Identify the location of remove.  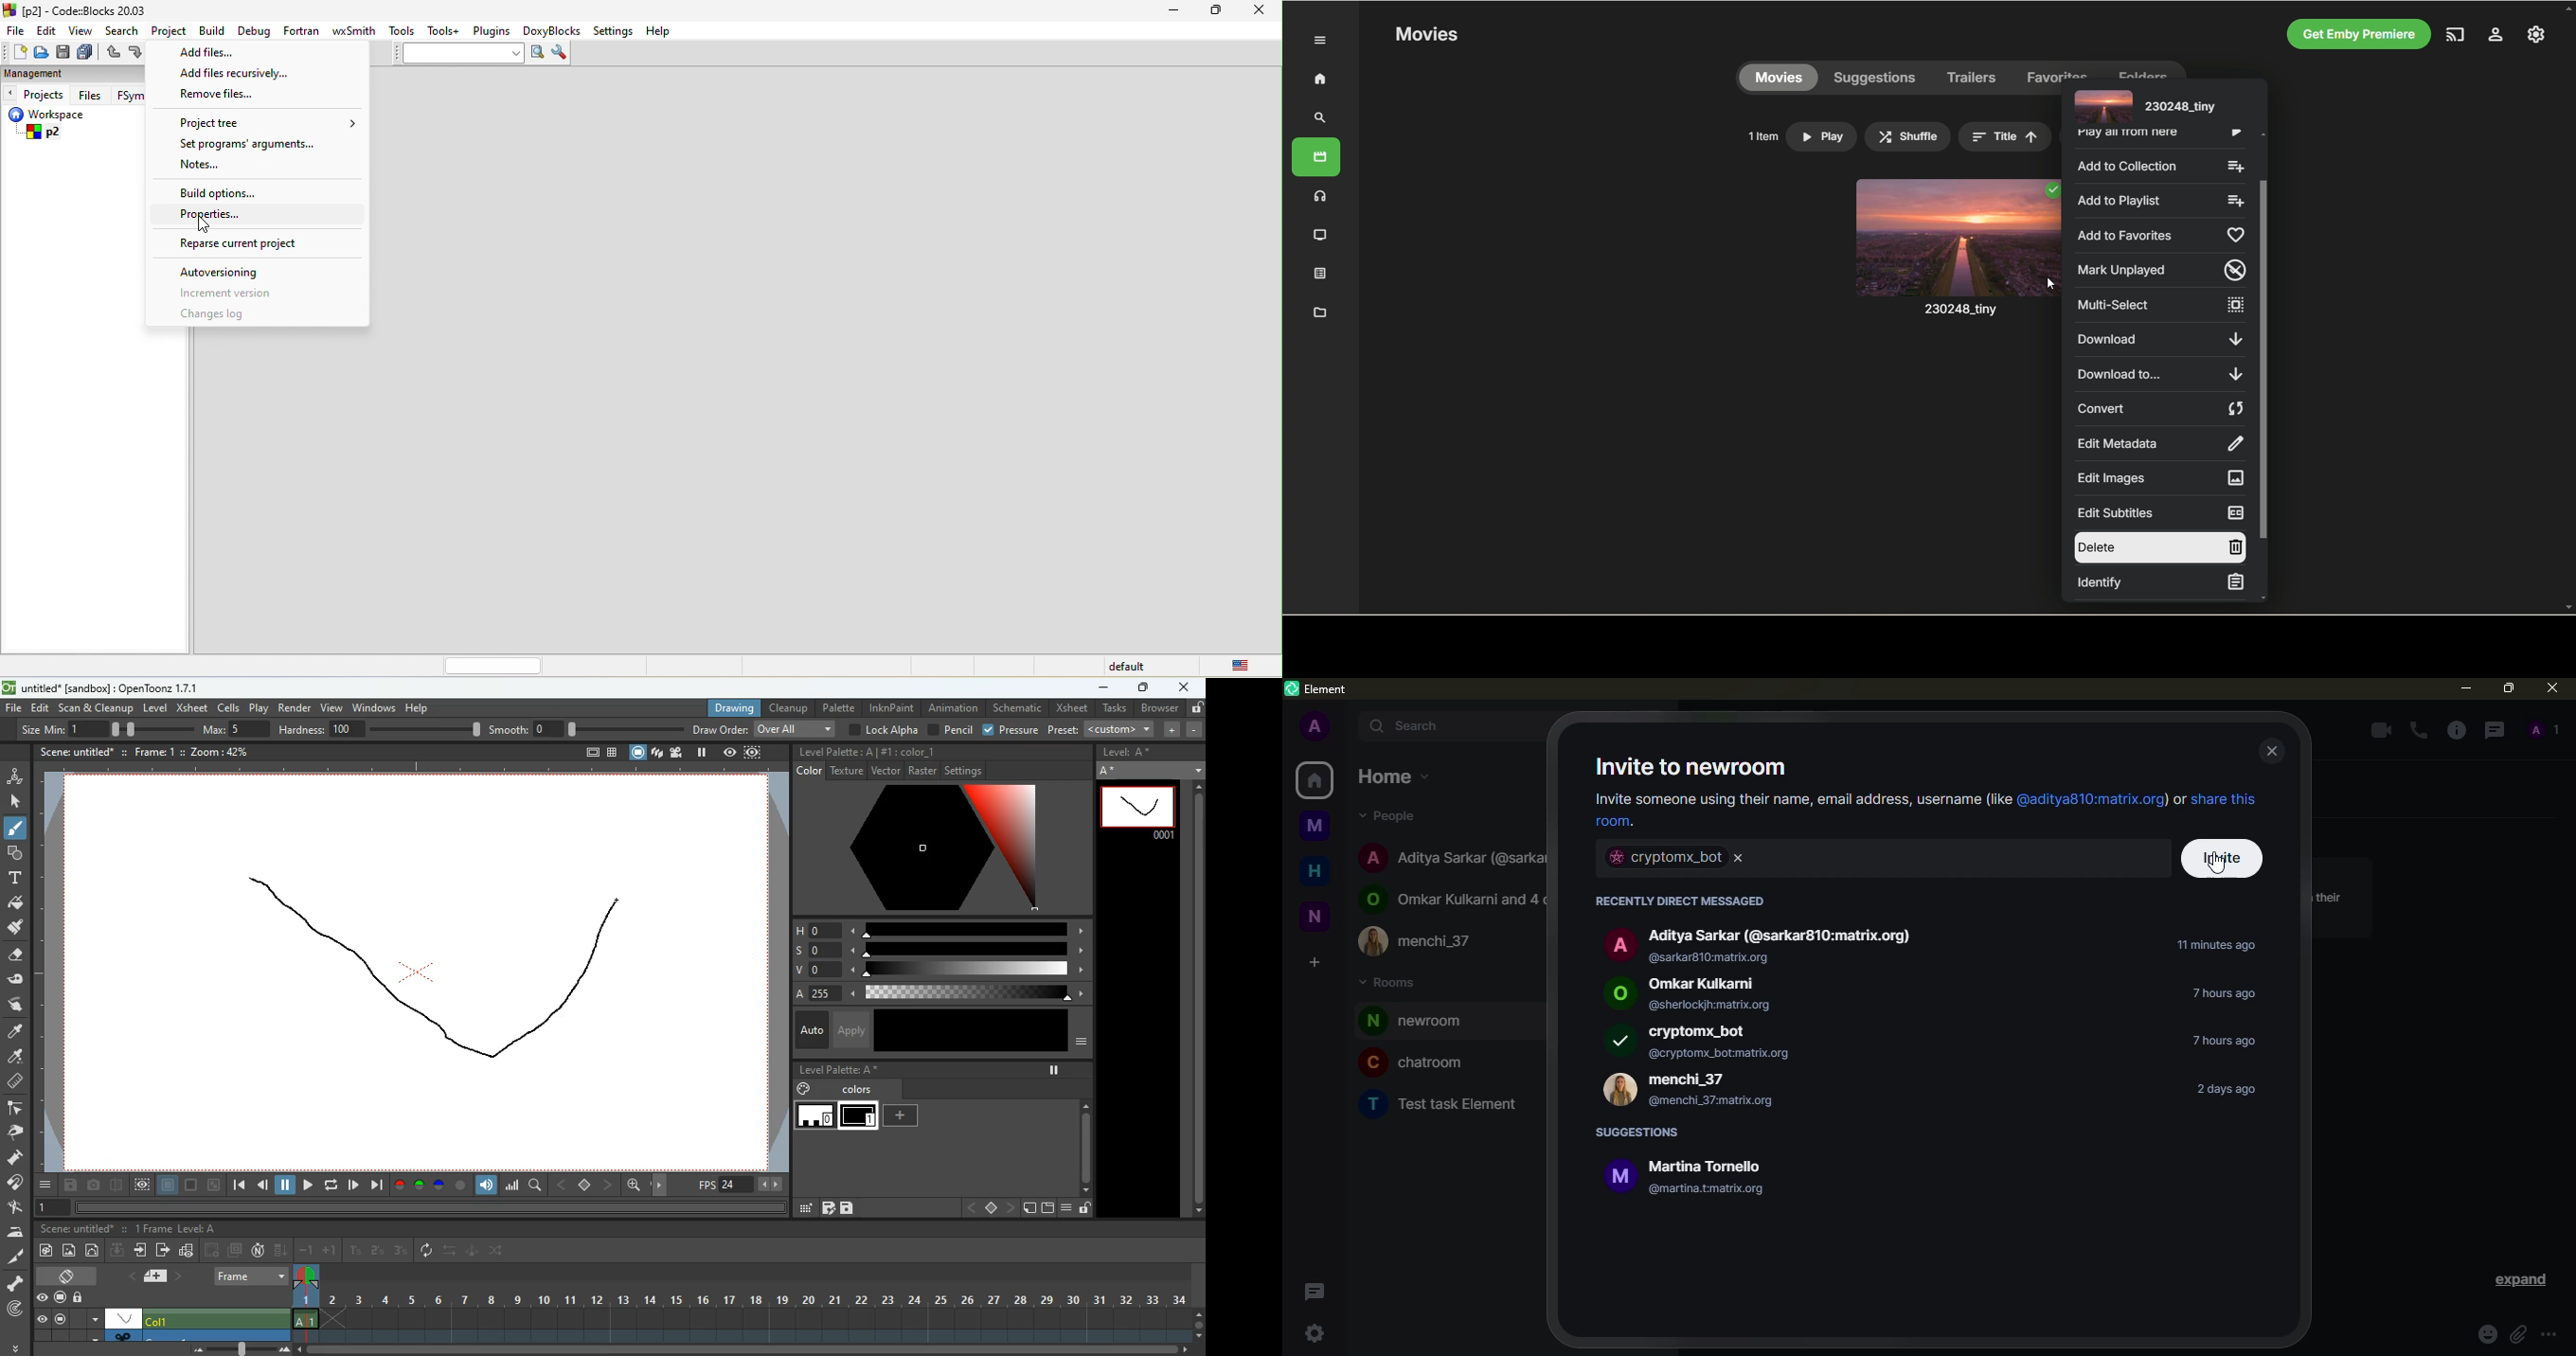
(1738, 858).